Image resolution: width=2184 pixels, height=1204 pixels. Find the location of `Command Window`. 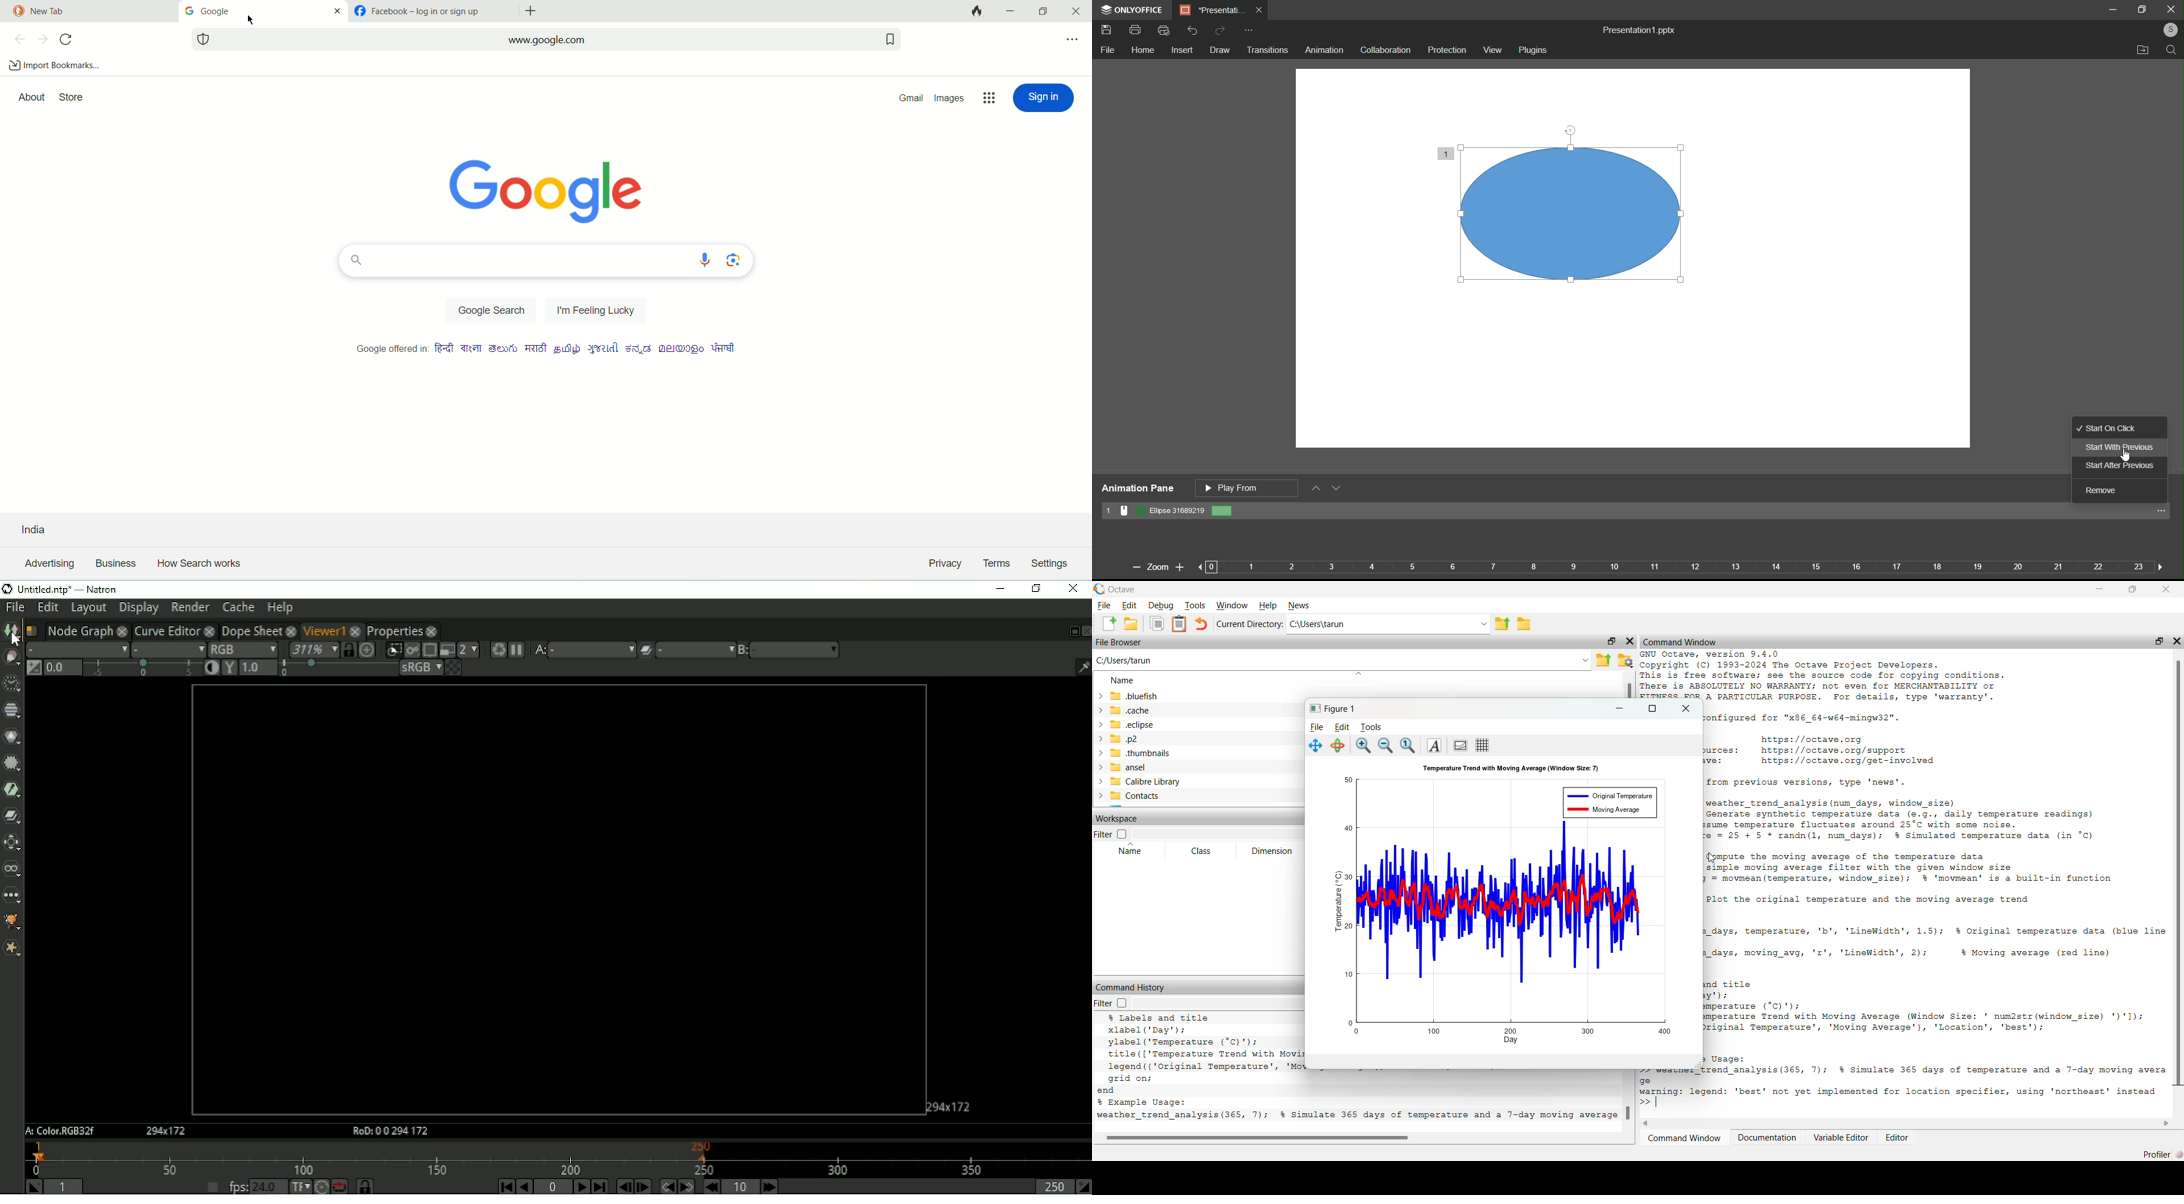

Command Window is located at coordinates (1684, 1140).